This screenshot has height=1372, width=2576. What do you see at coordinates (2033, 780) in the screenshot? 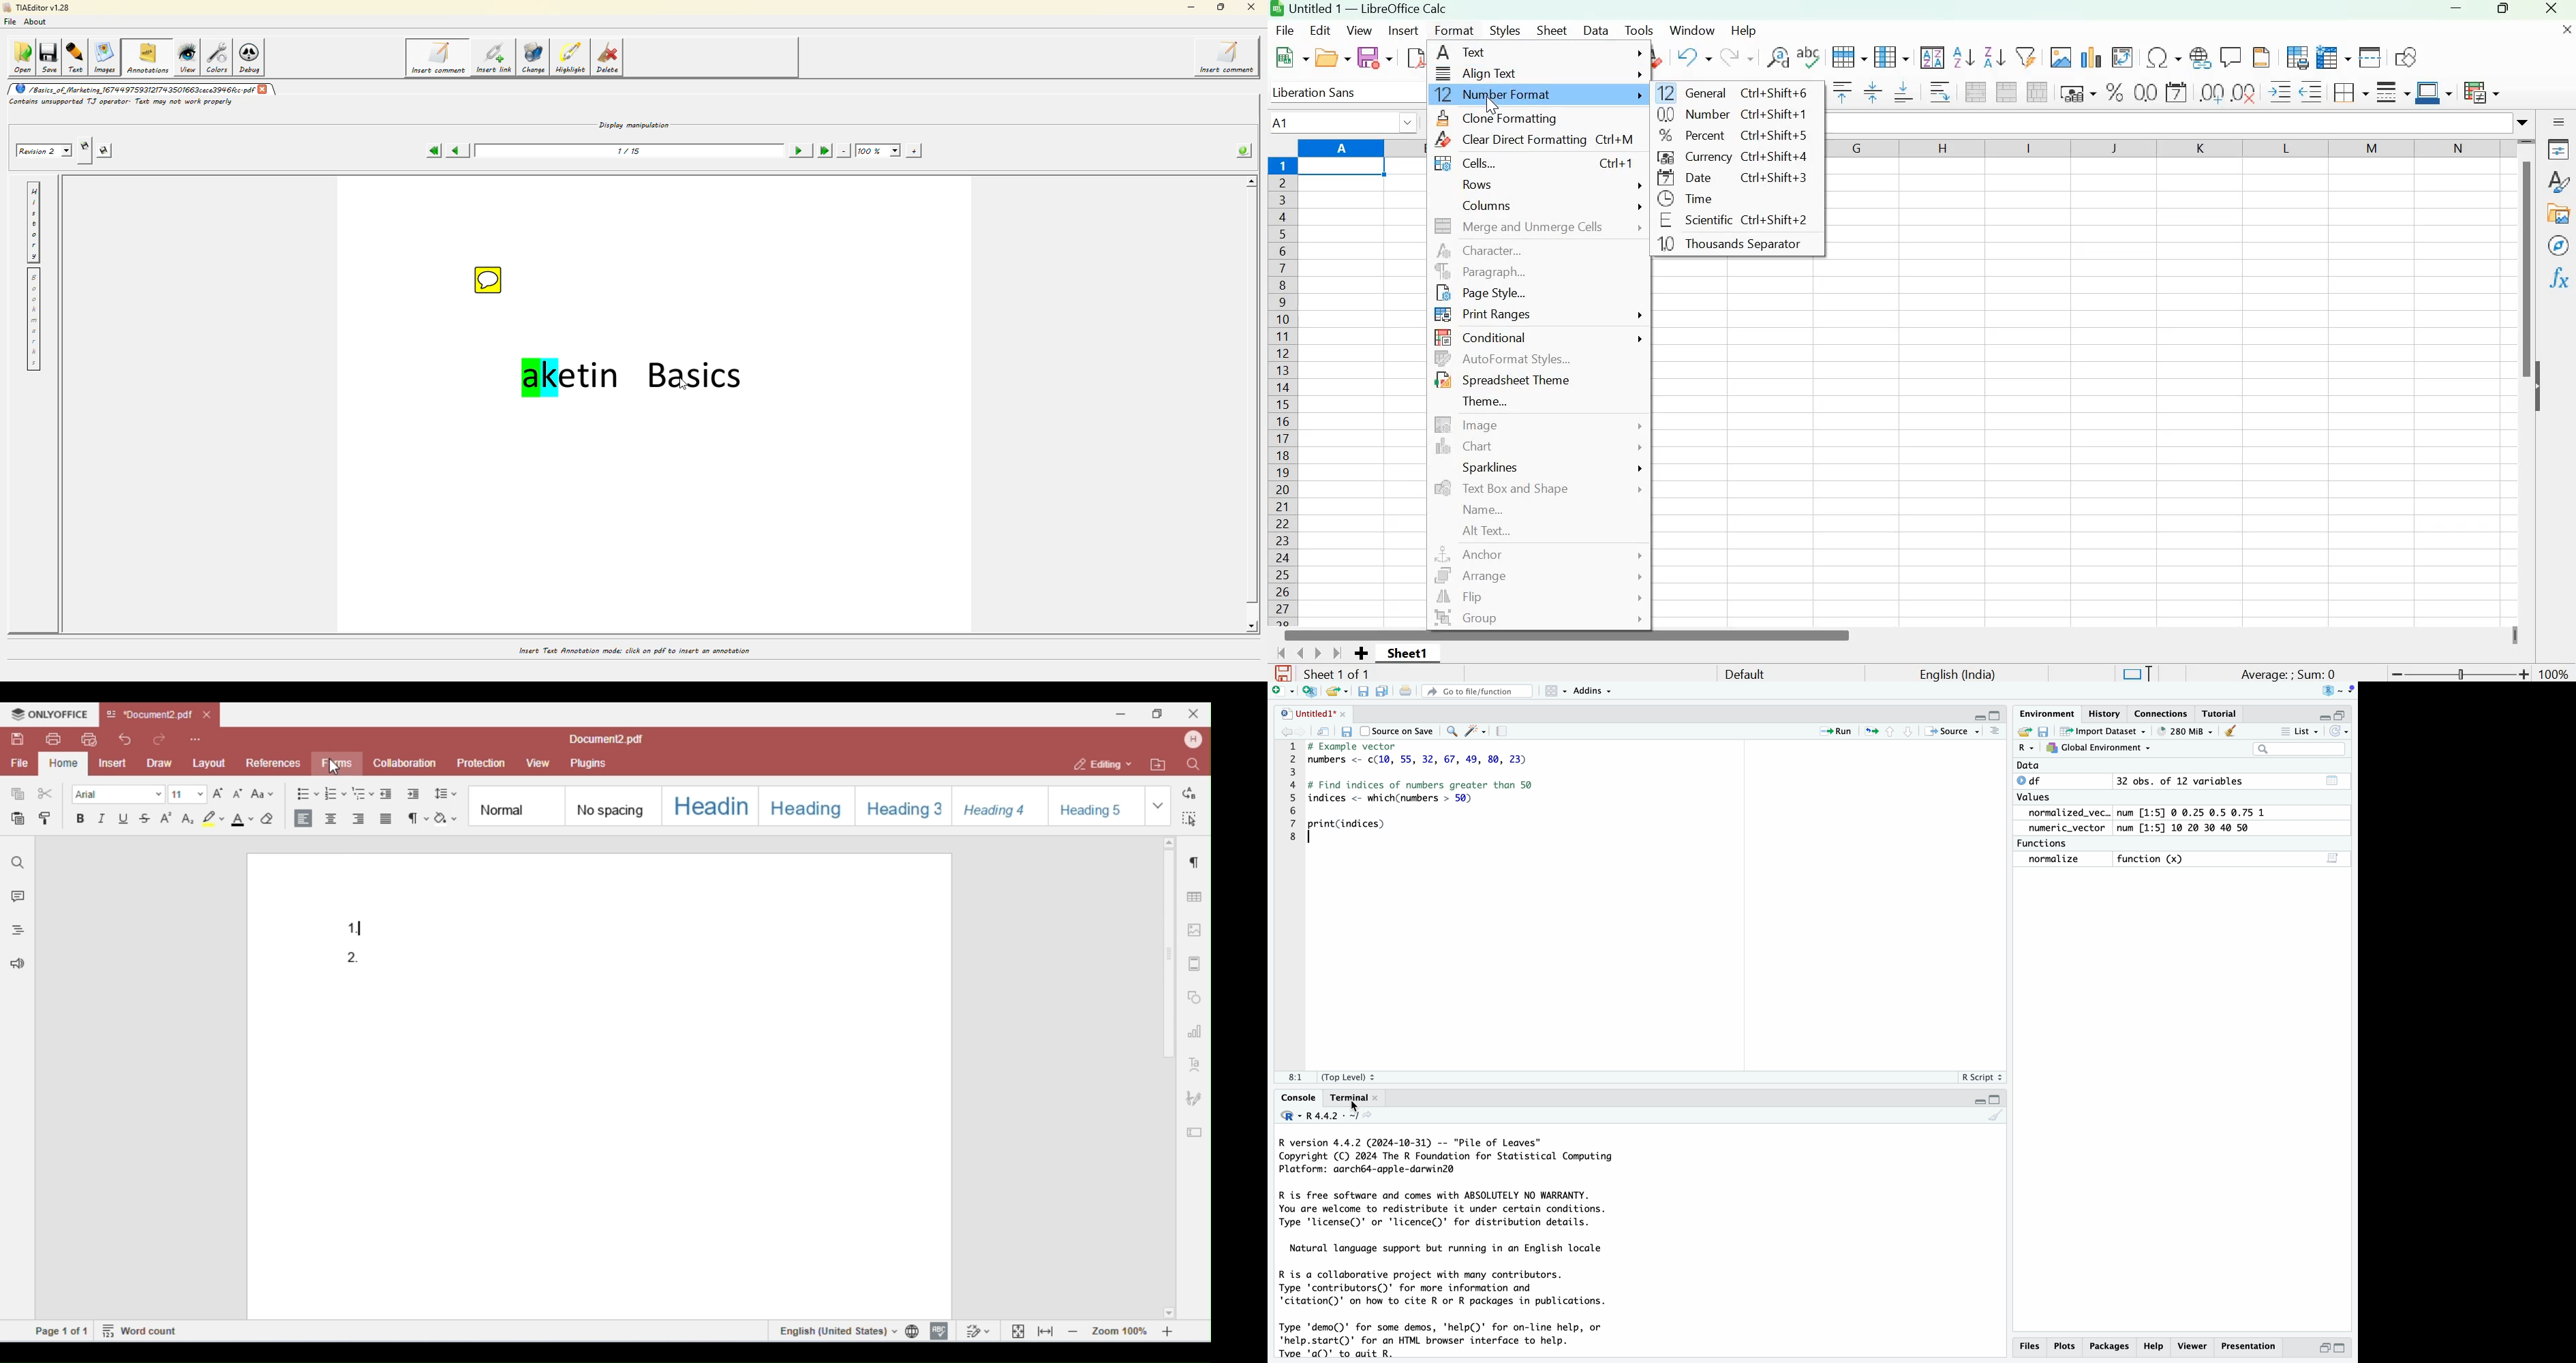
I see `0 df` at bounding box center [2033, 780].